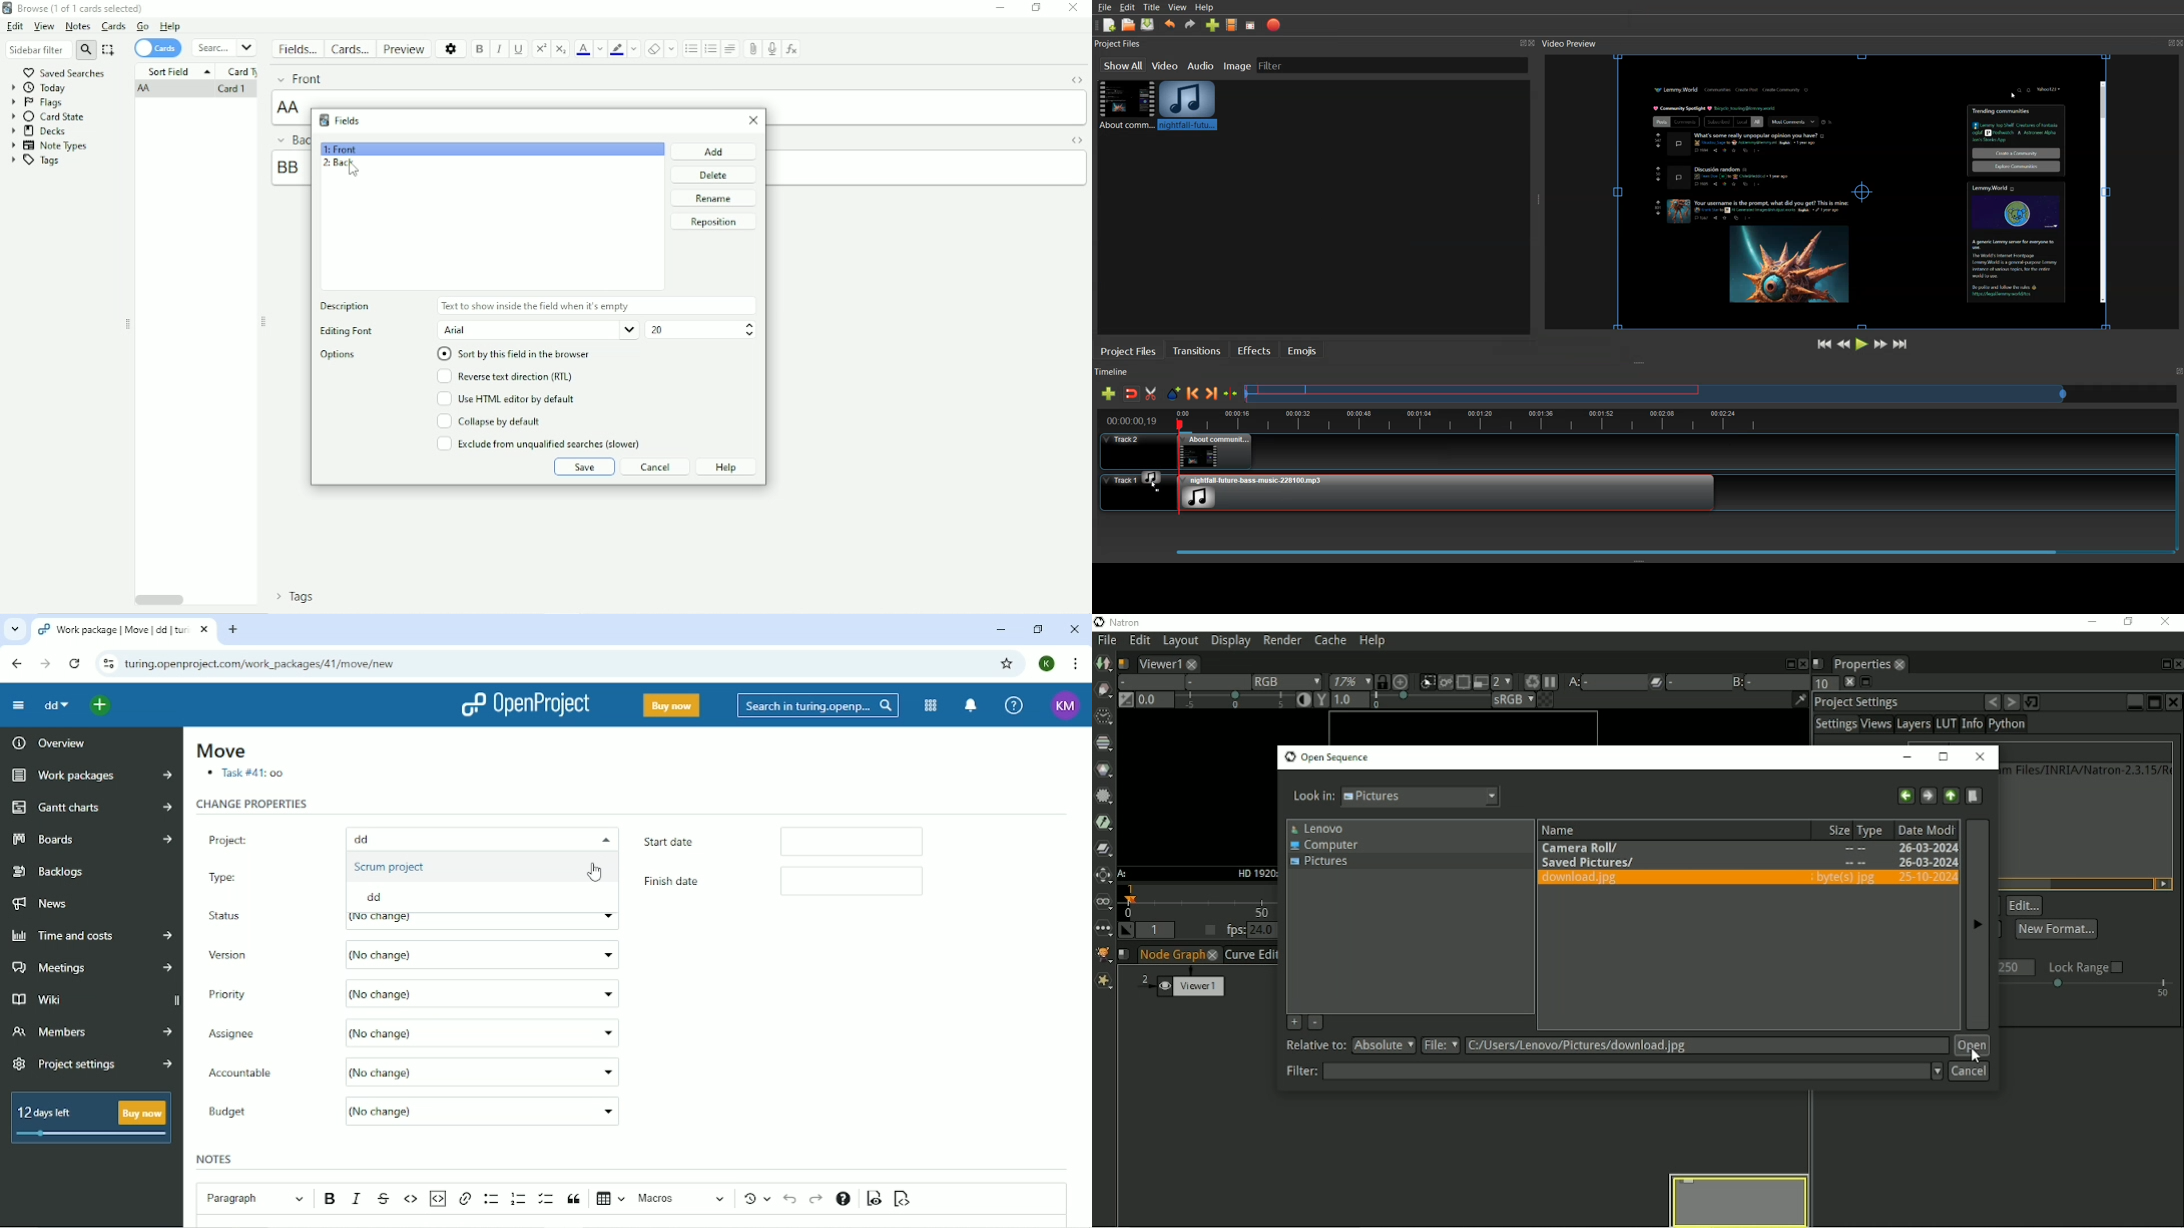  Describe the element at coordinates (1014, 704) in the screenshot. I see `Help` at that location.